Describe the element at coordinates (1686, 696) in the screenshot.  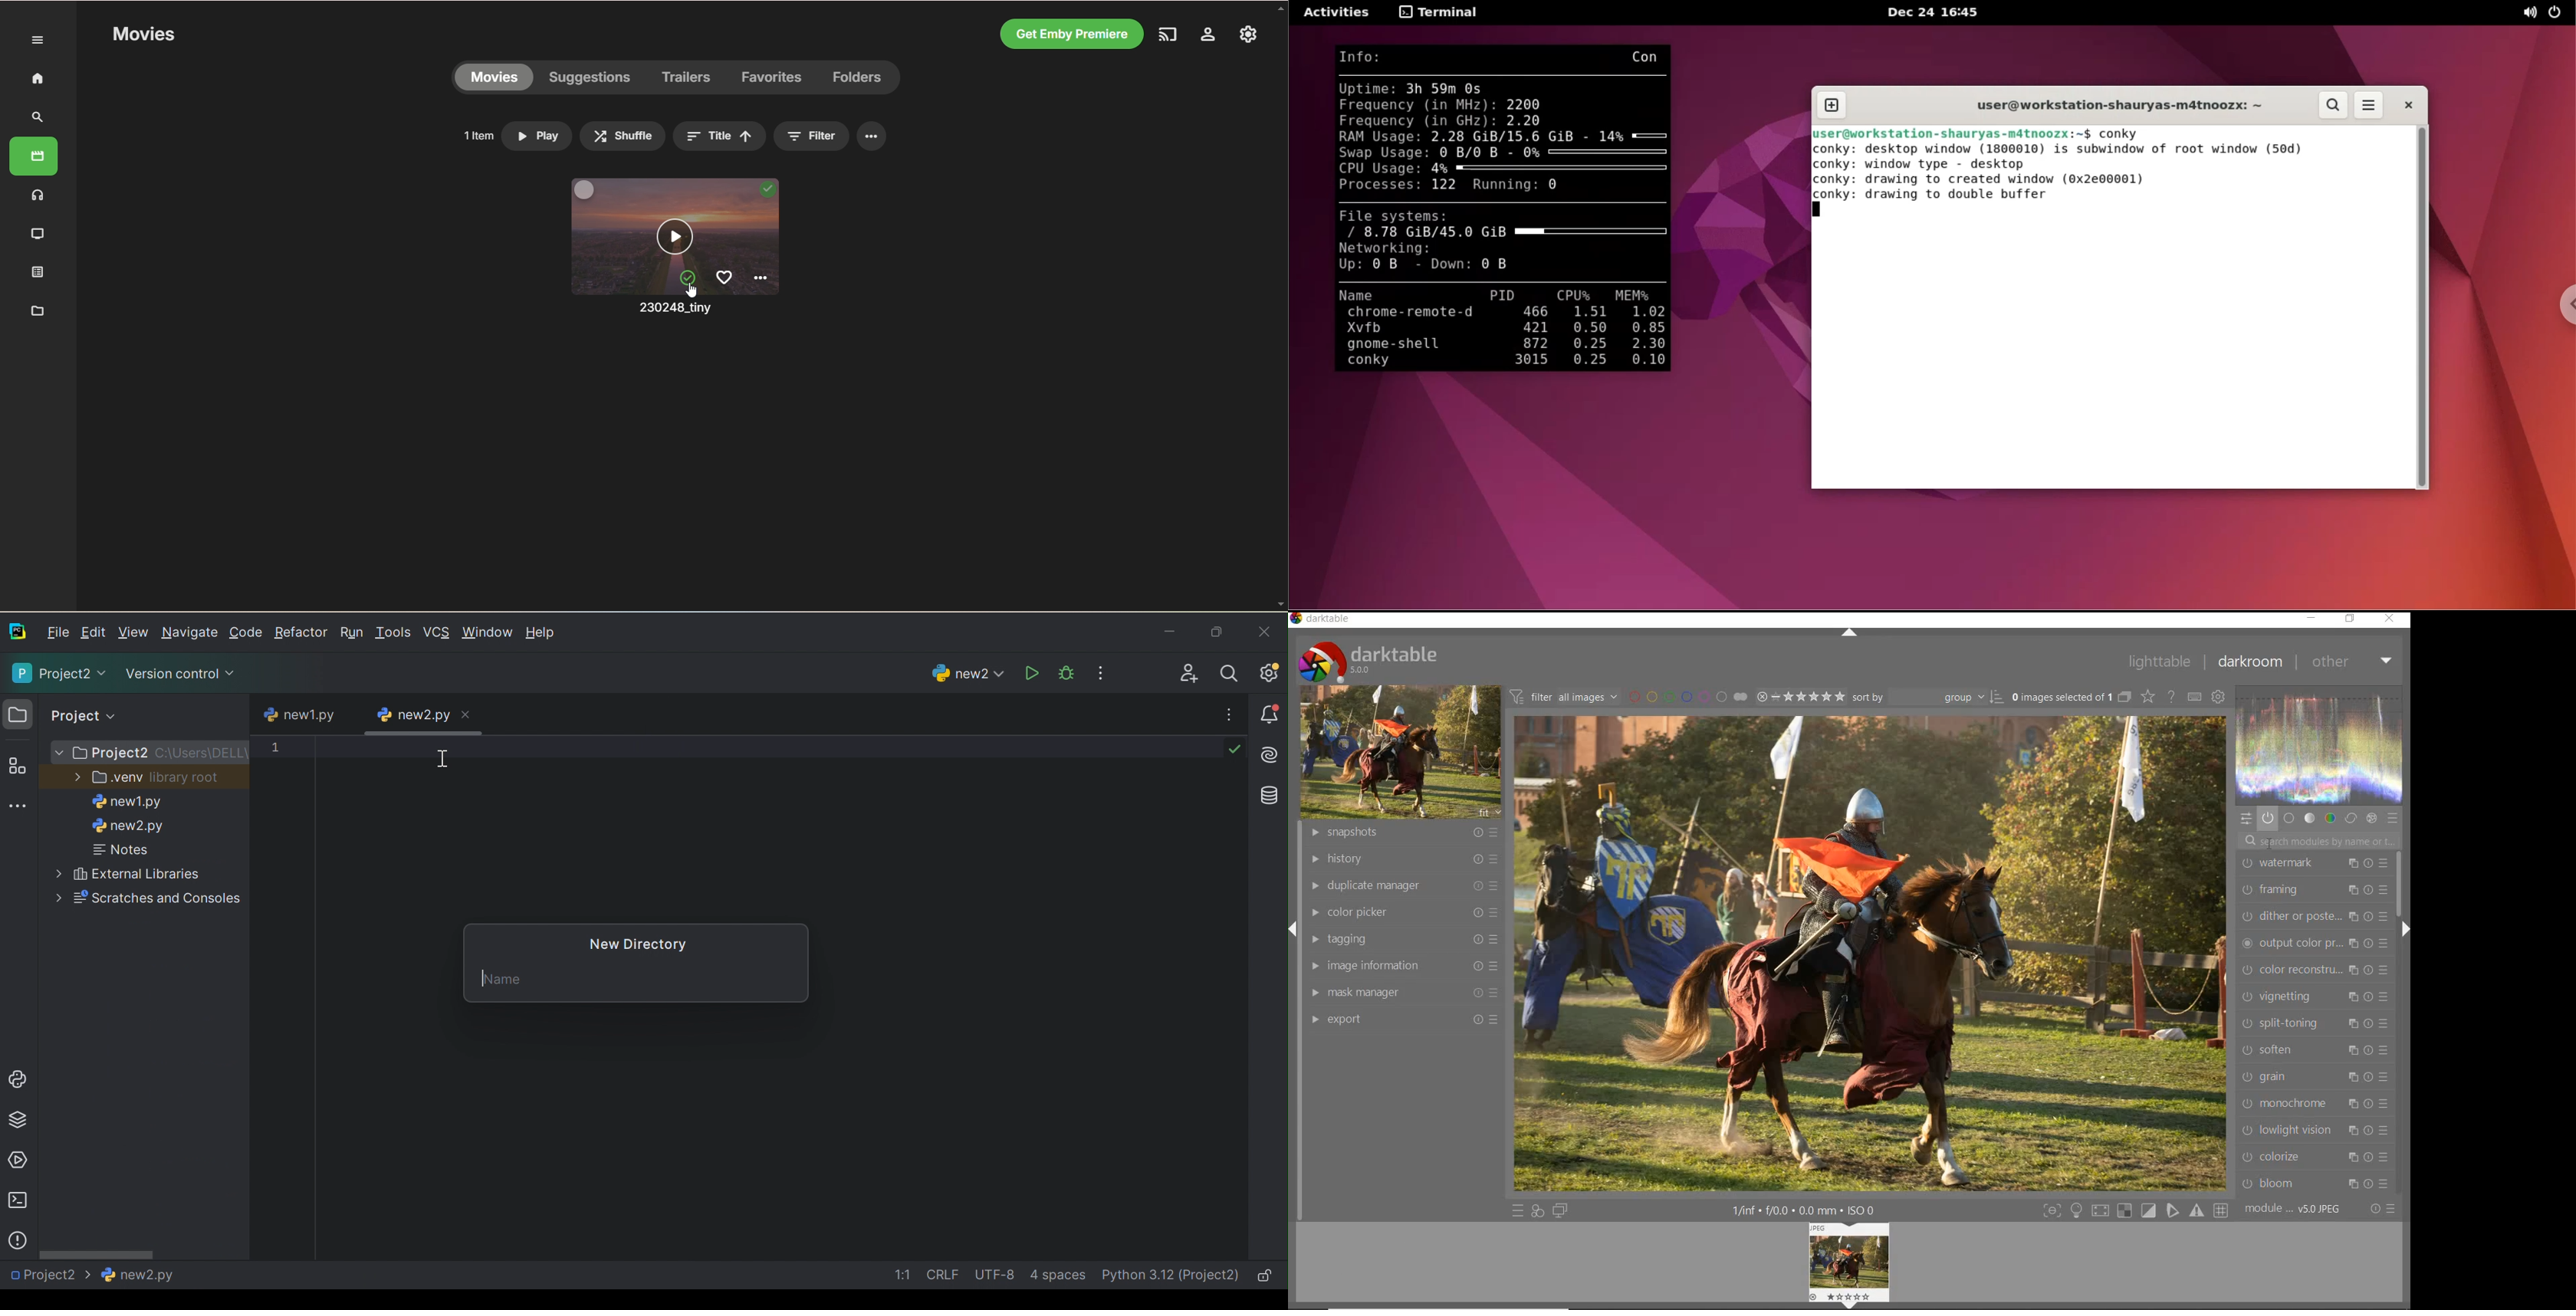
I see `filter by image color label` at that location.